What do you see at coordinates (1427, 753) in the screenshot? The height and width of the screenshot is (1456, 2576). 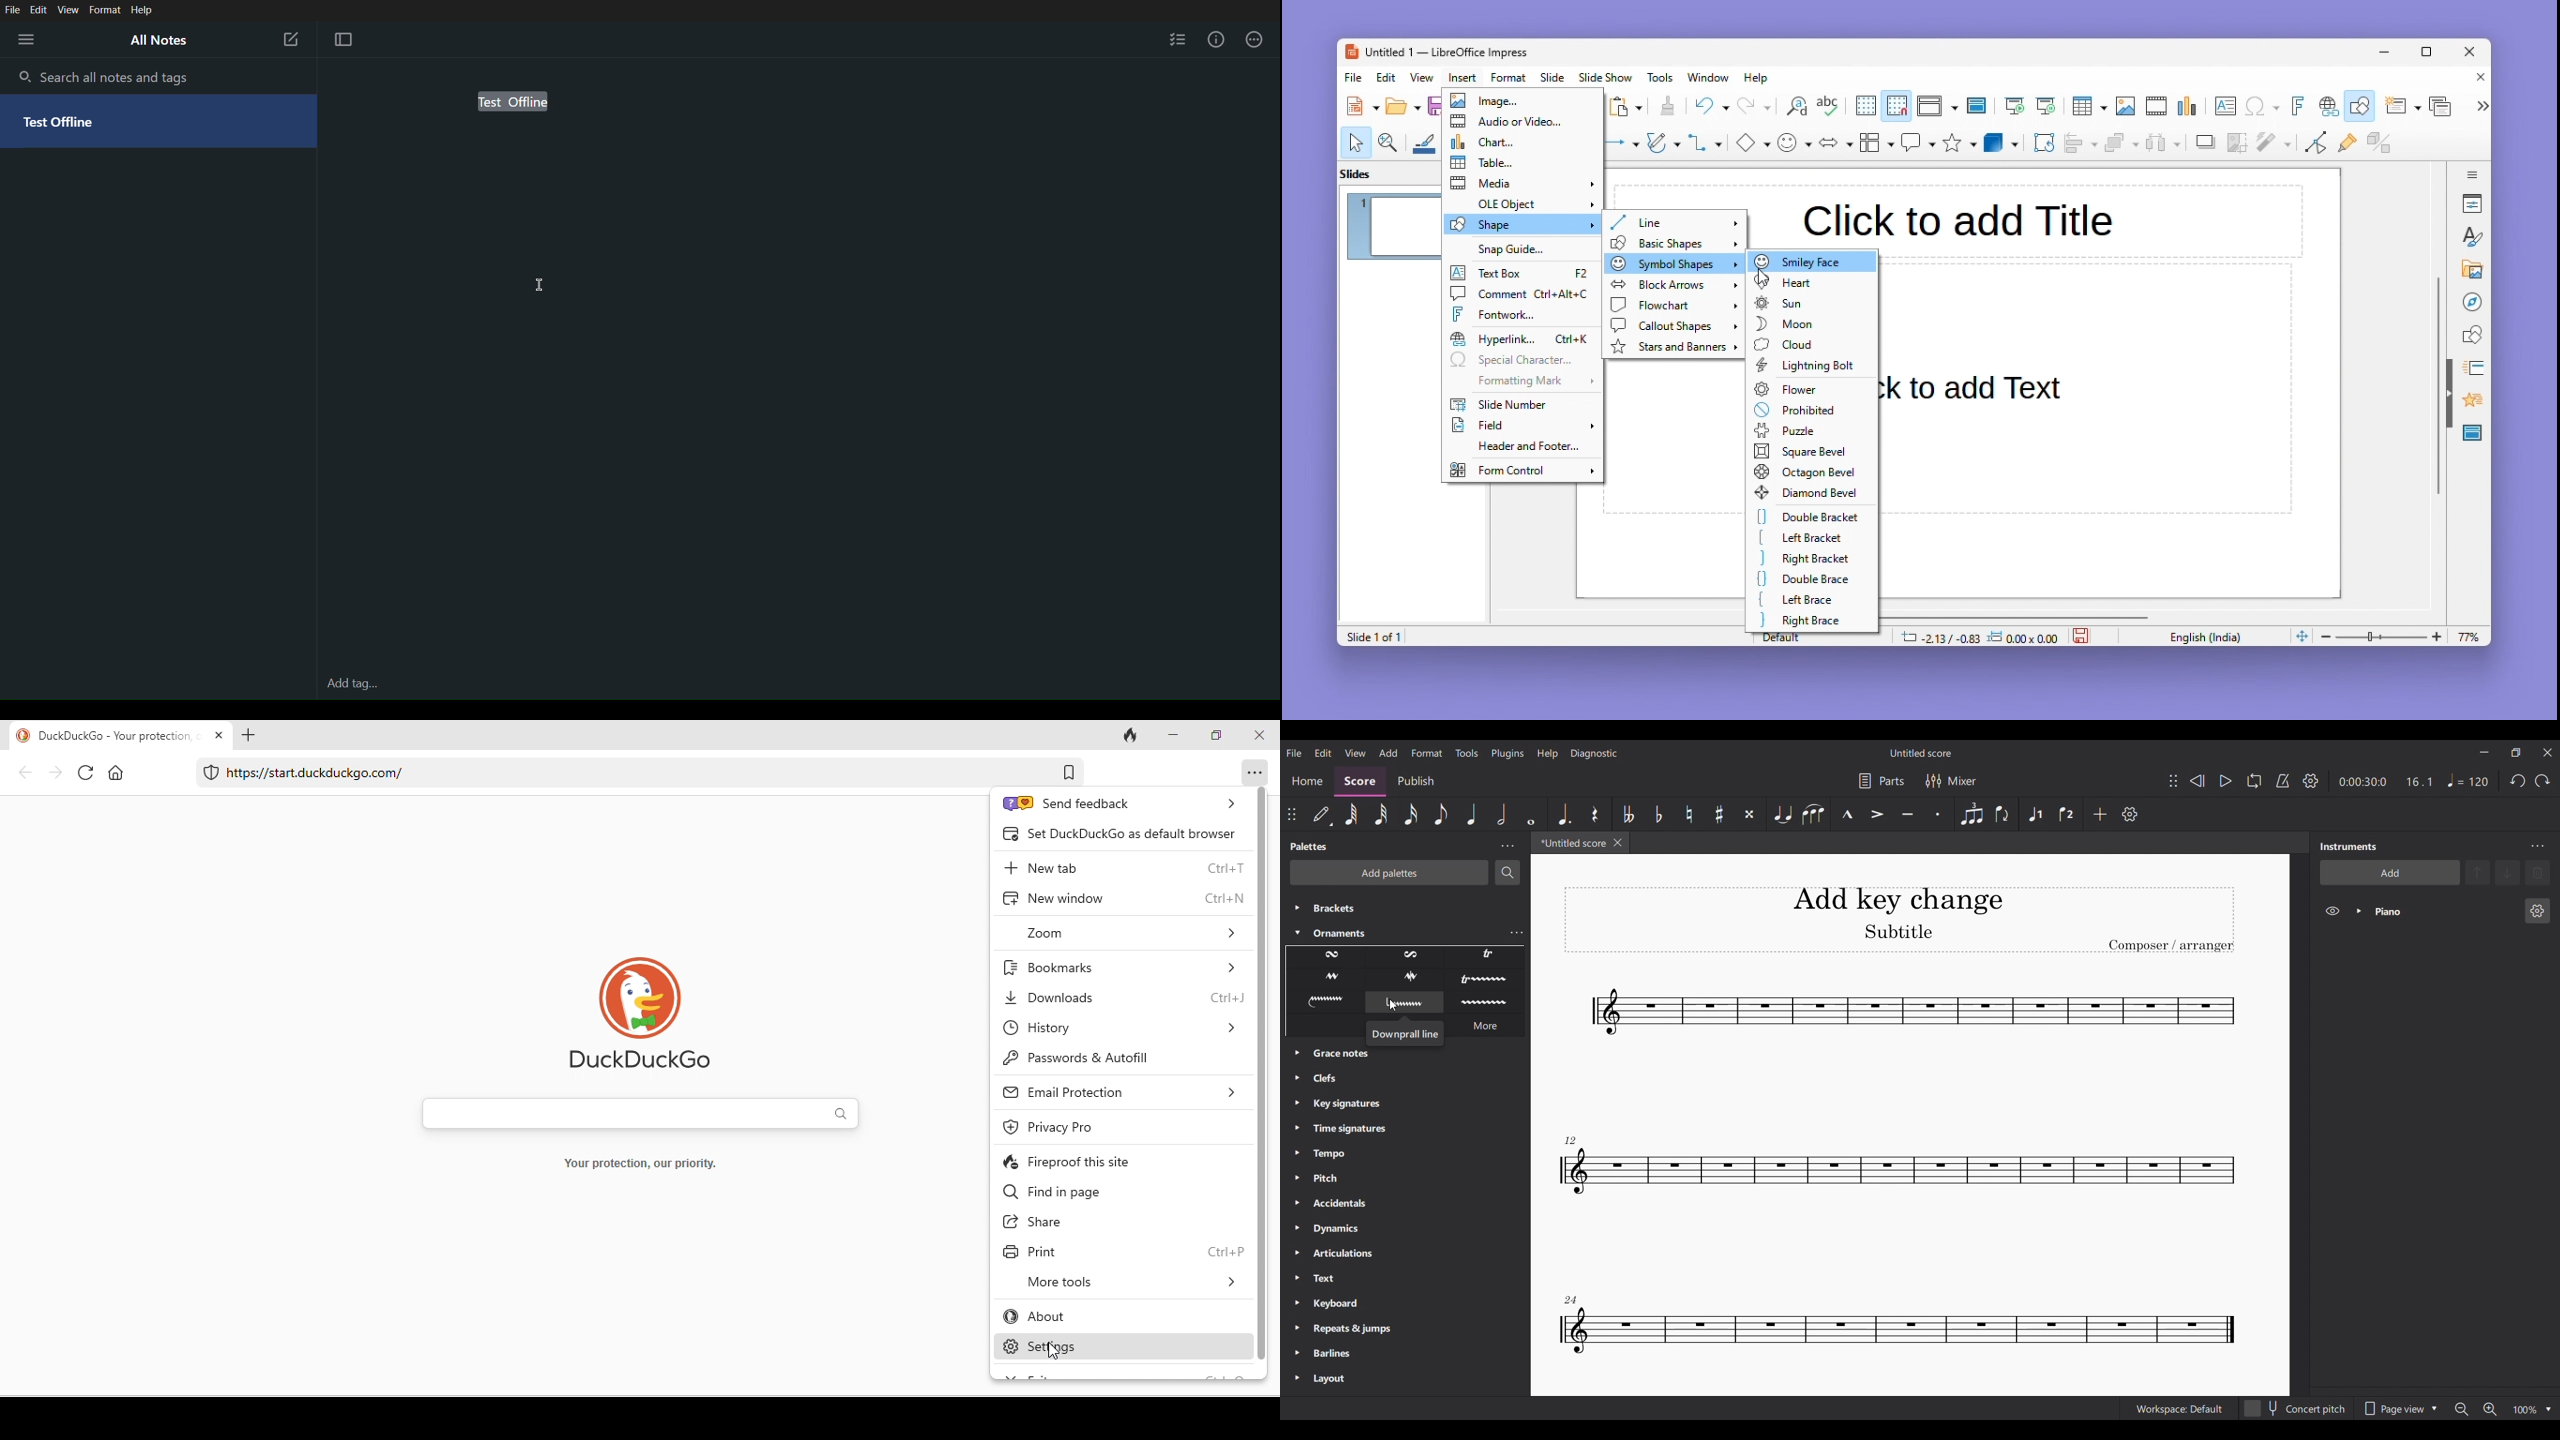 I see `Format menu` at bounding box center [1427, 753].